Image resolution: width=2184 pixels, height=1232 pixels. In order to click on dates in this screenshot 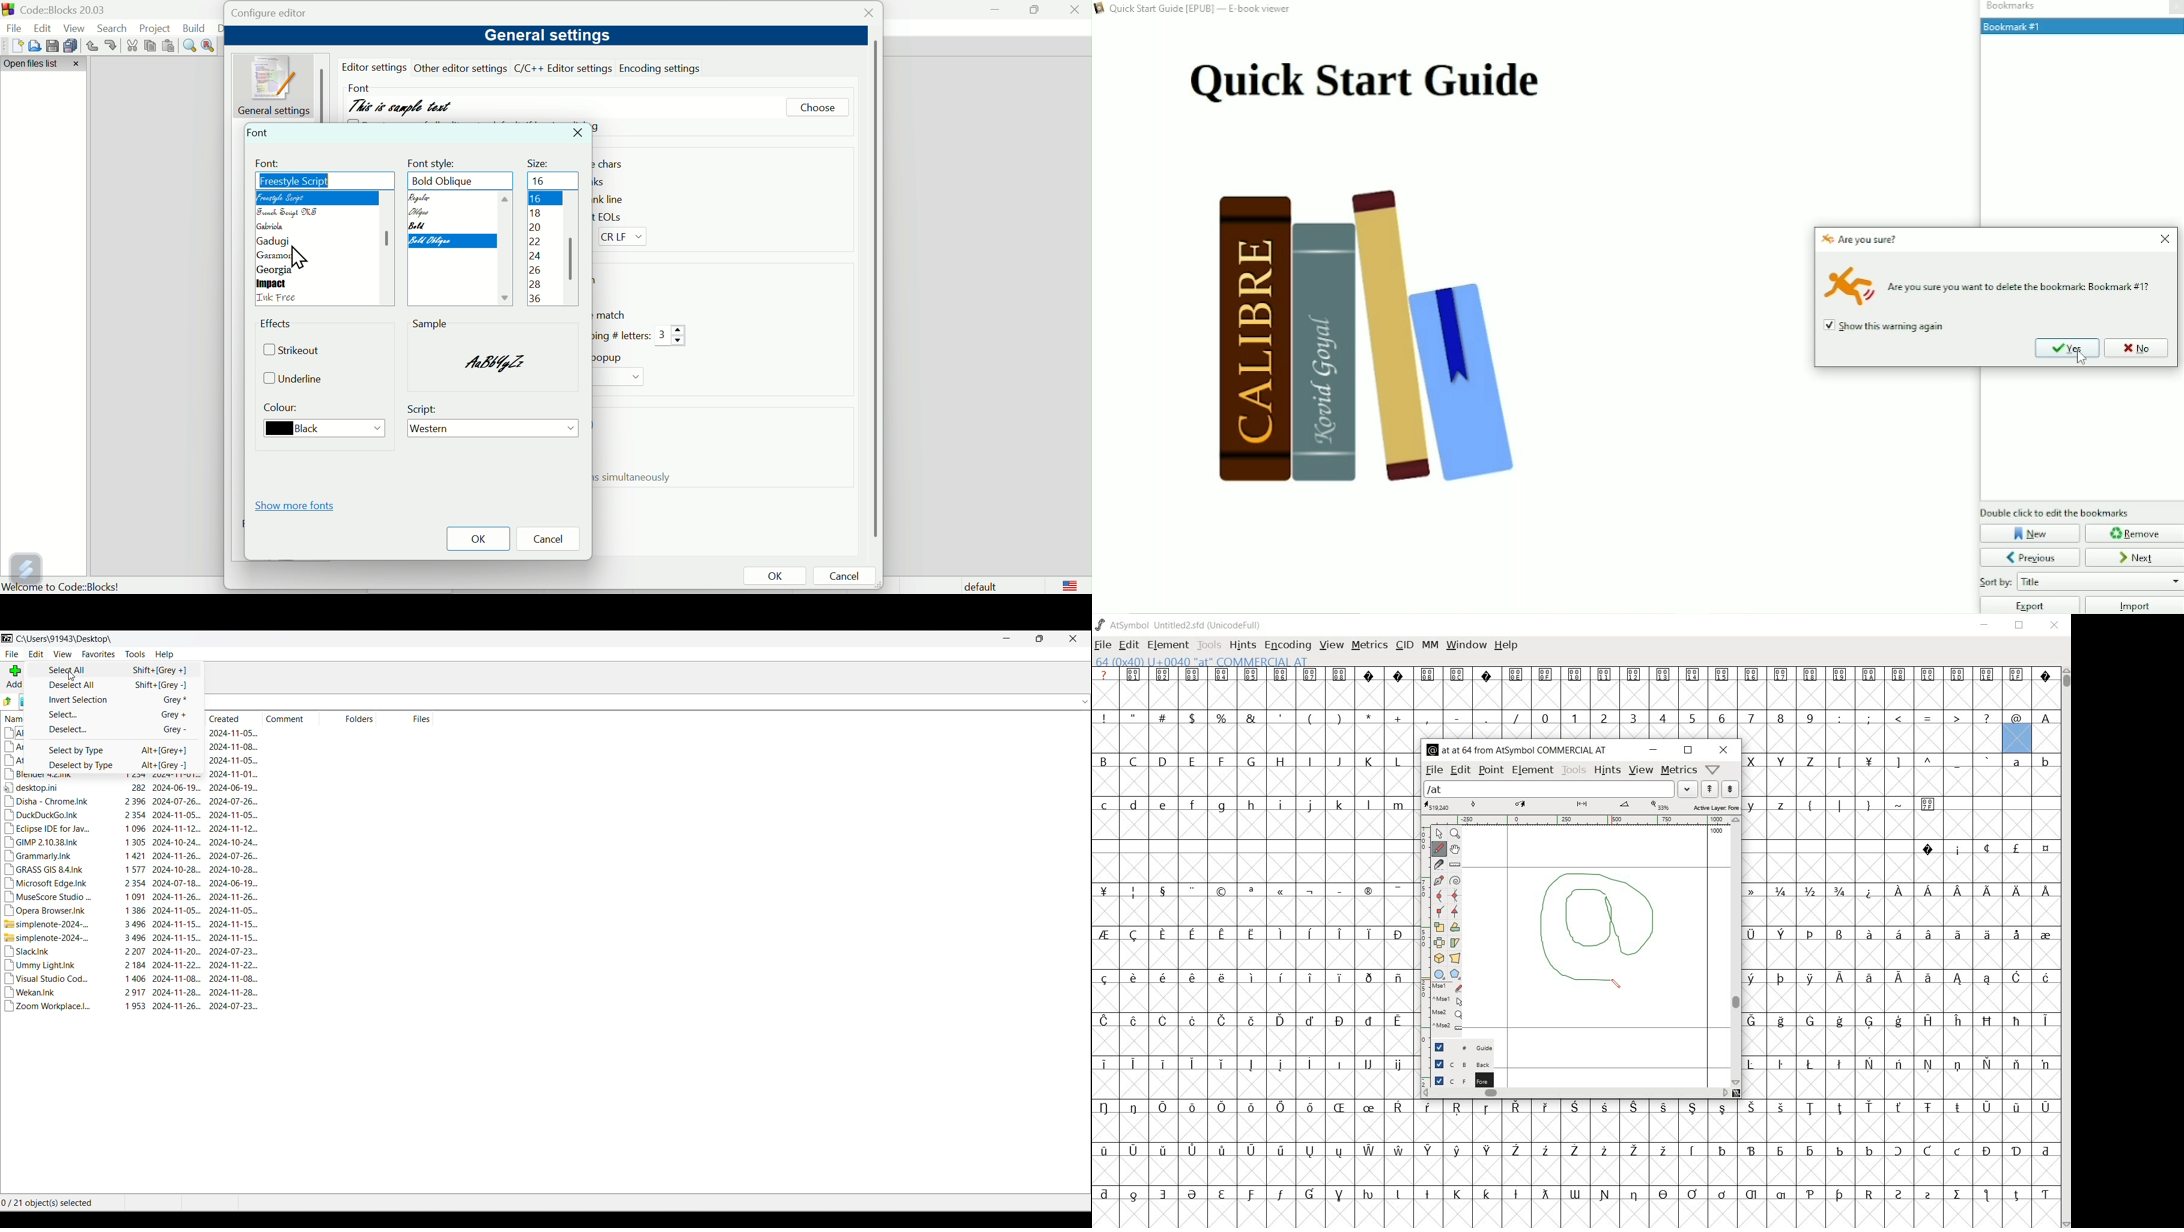, I will do `click(237, 753)`.